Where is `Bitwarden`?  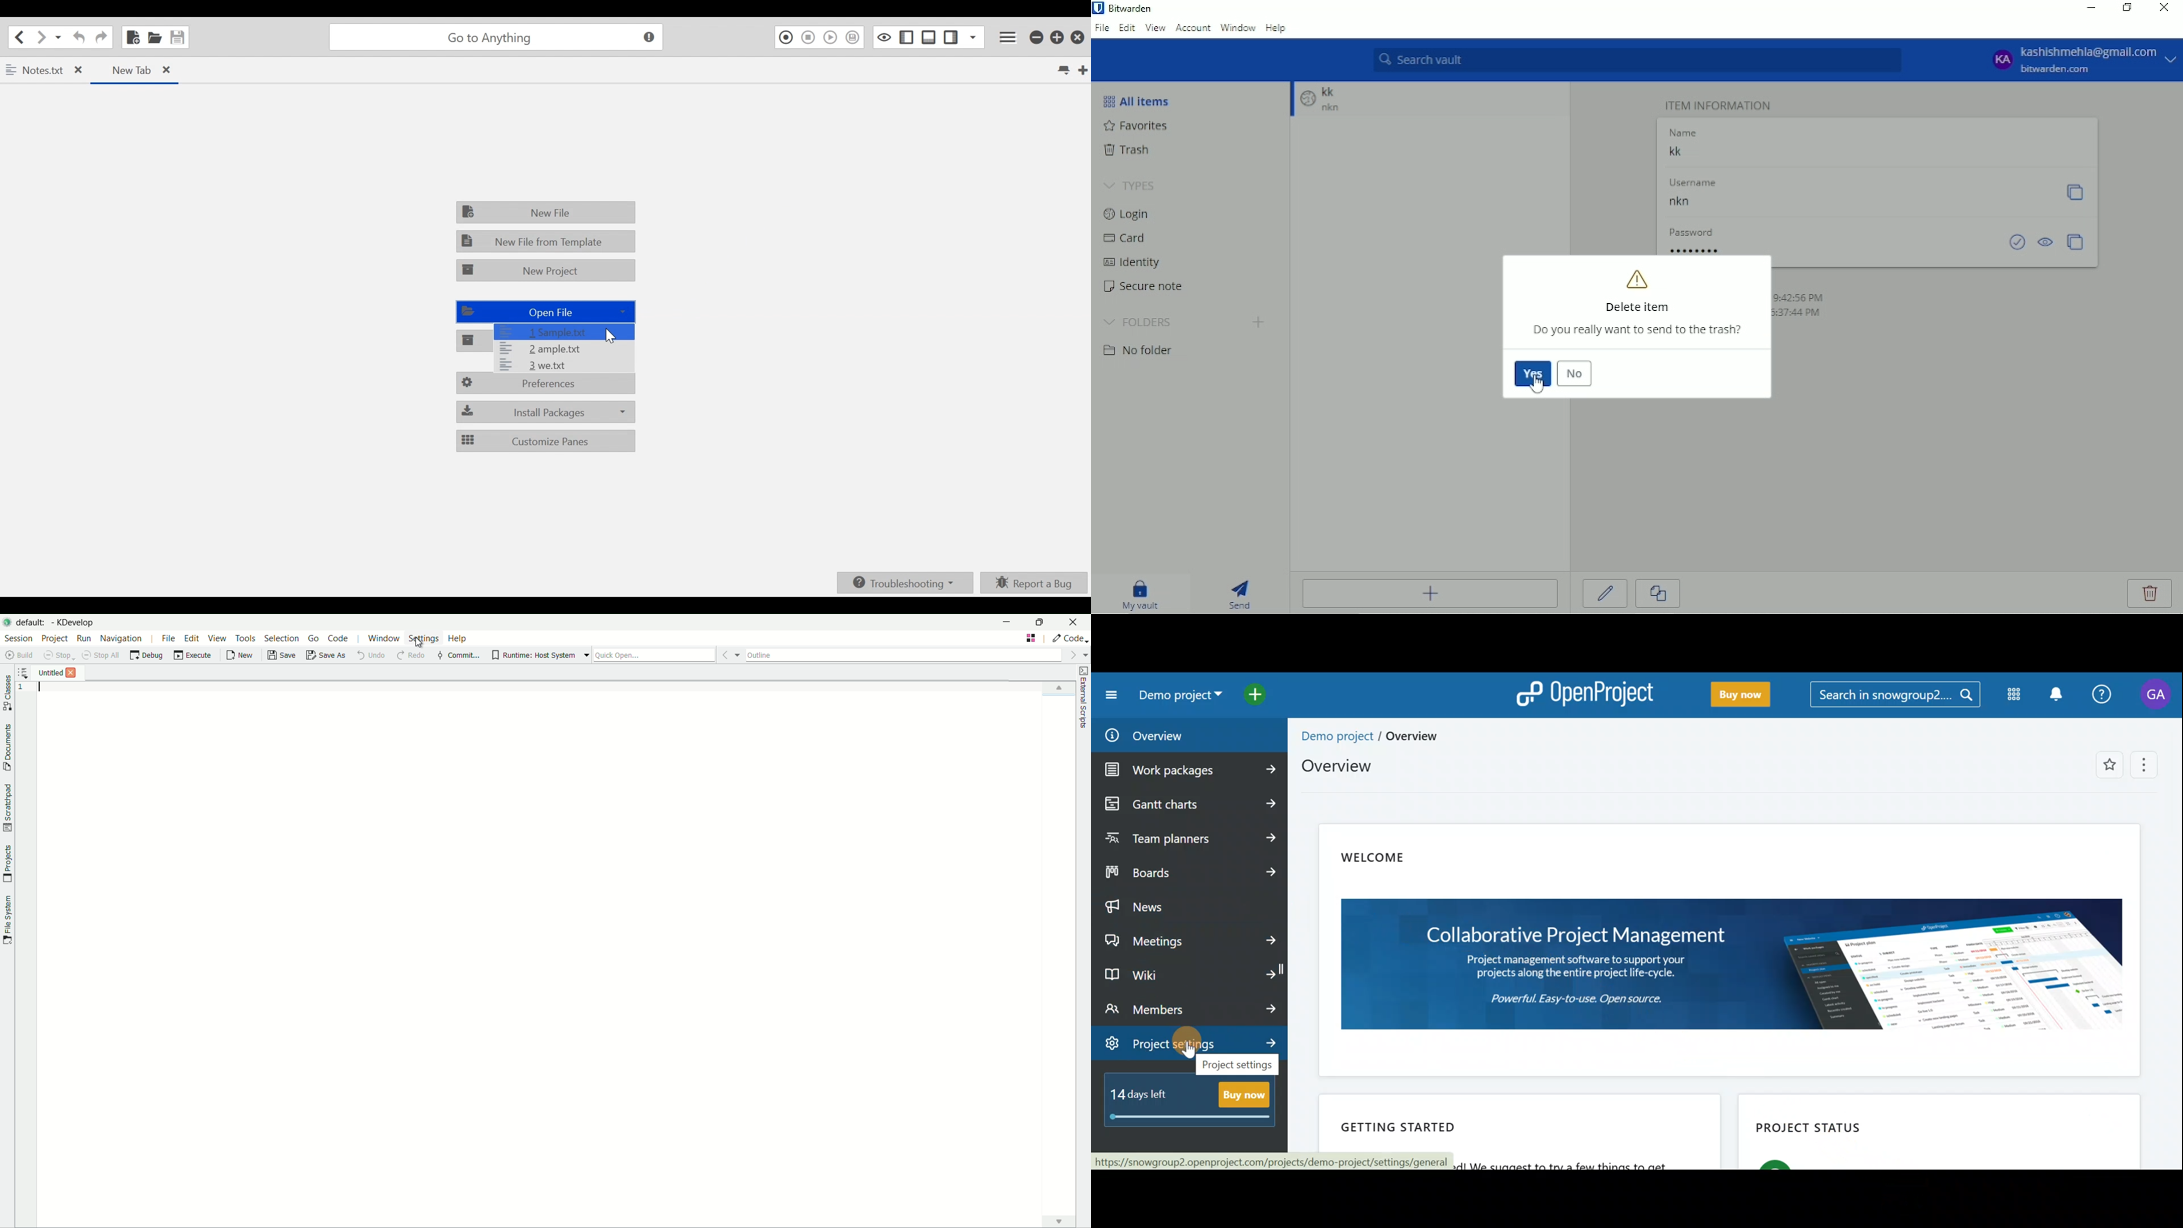
Bitwarden is located at coordinates (1133, 9).